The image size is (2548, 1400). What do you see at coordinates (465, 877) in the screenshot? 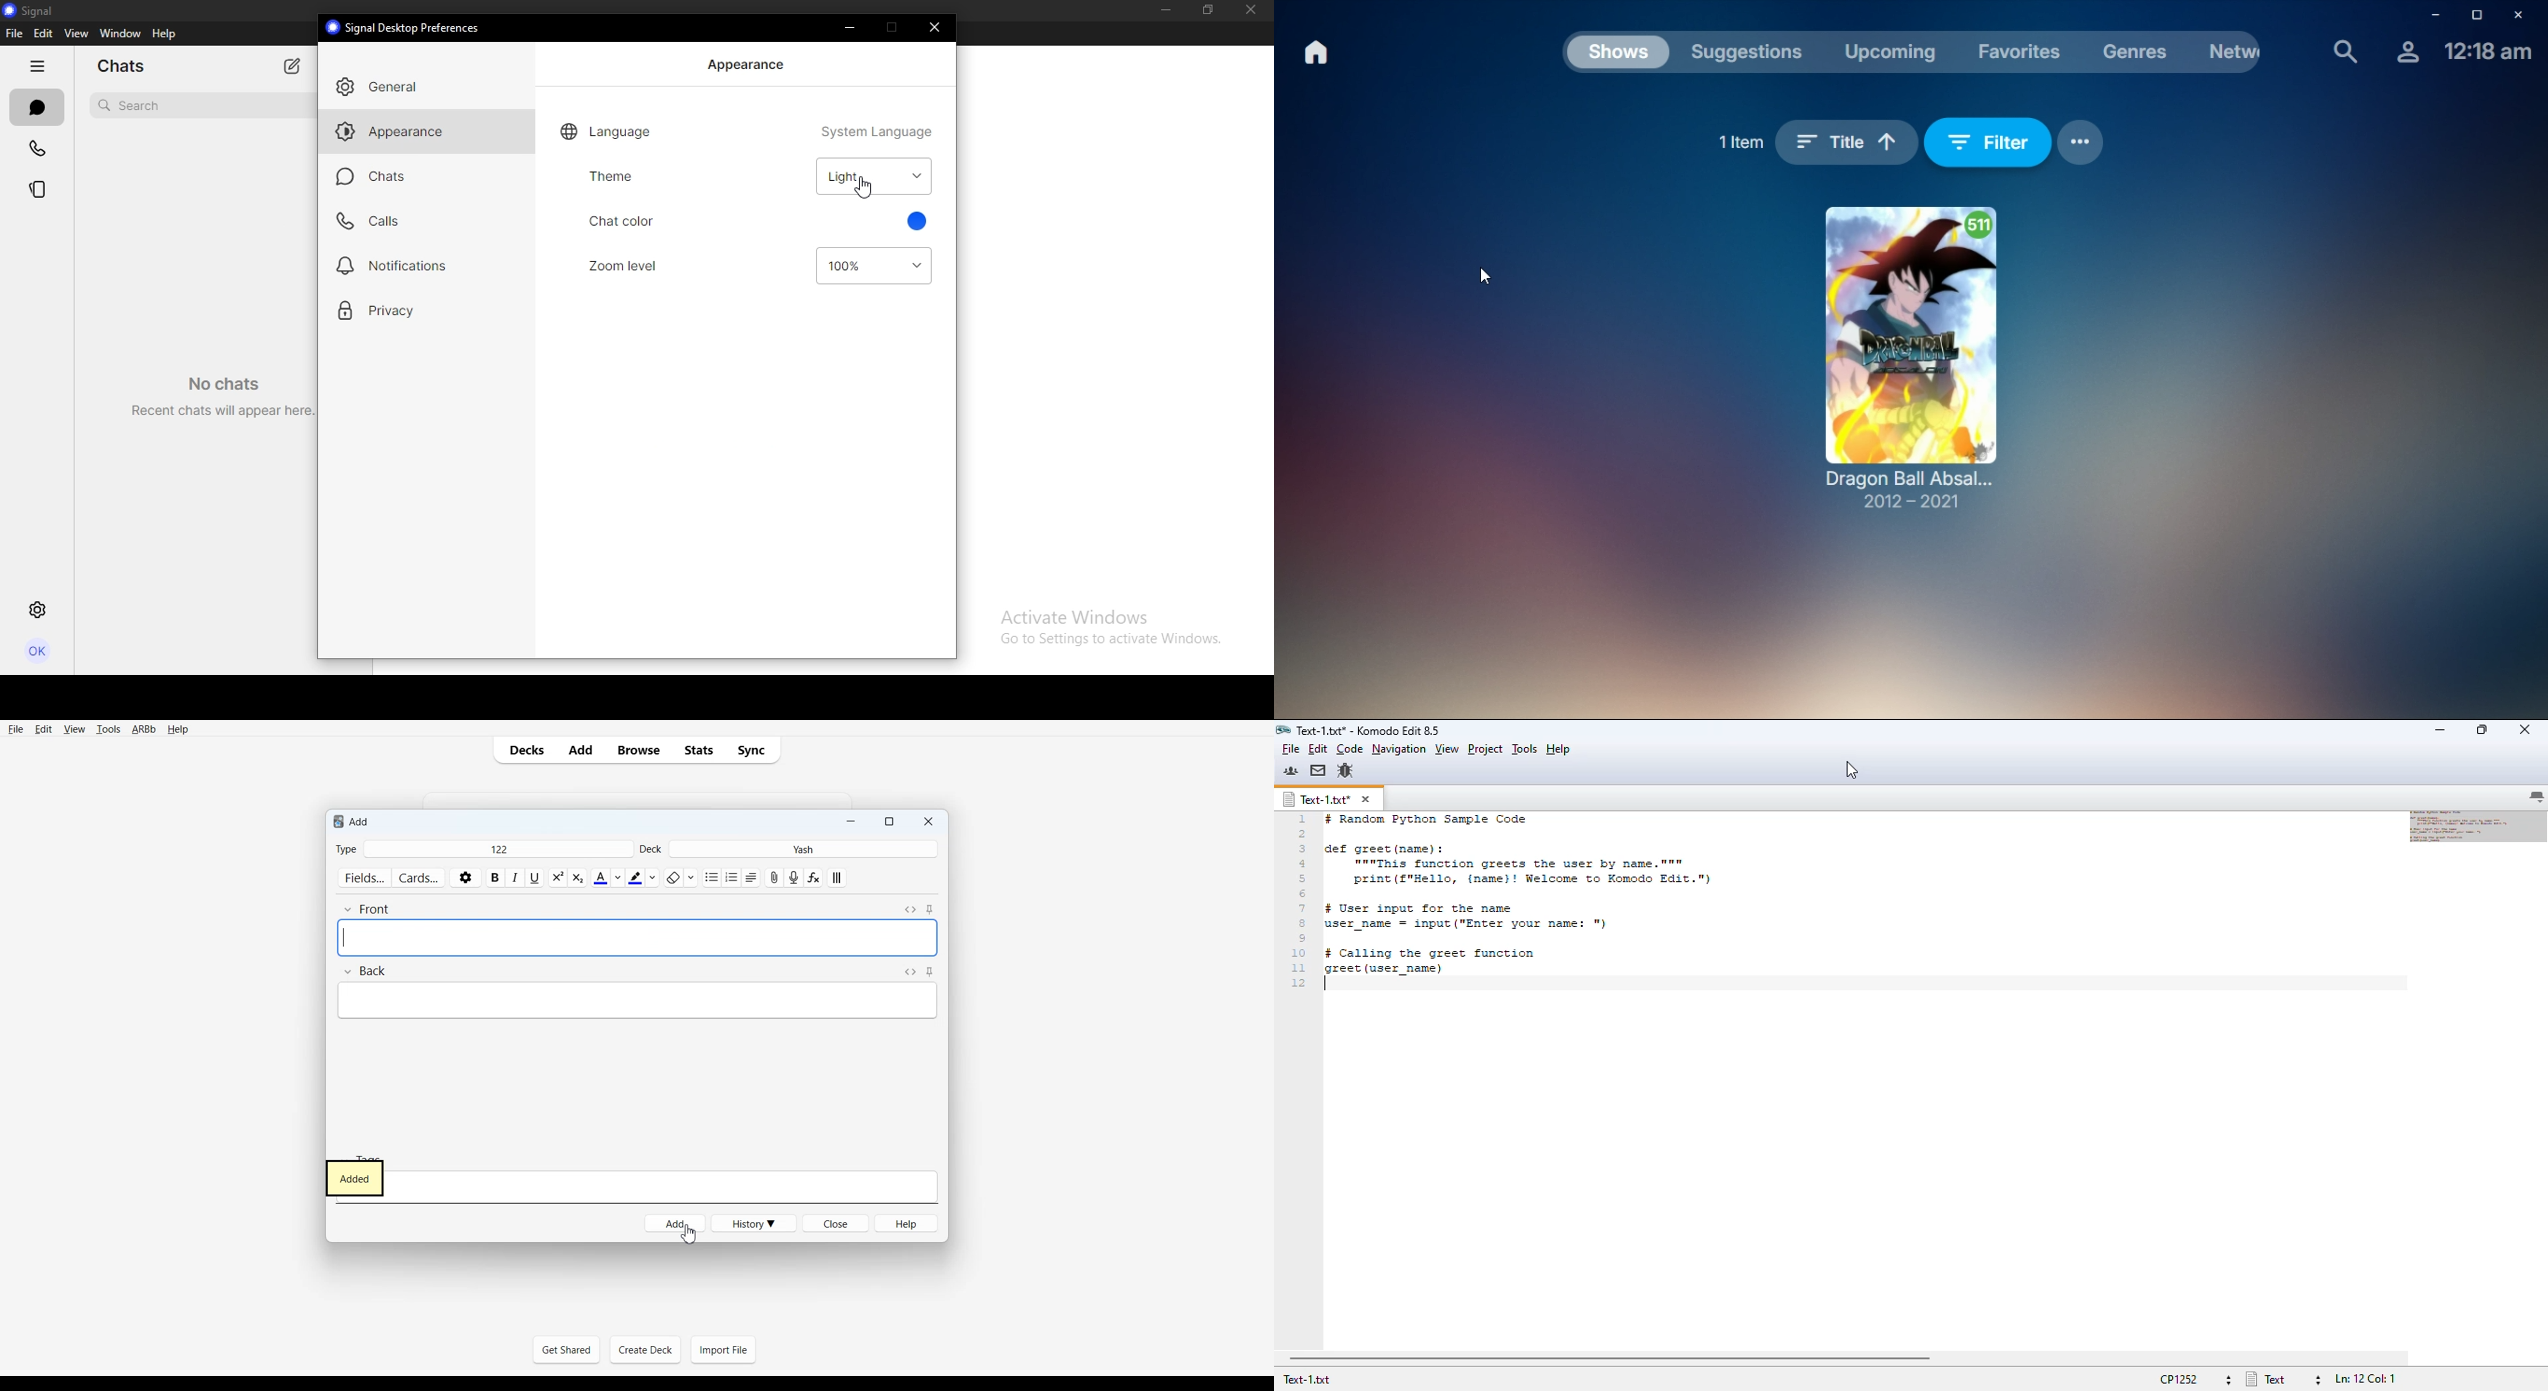
I see `settings` at bounding box center [465, 877].